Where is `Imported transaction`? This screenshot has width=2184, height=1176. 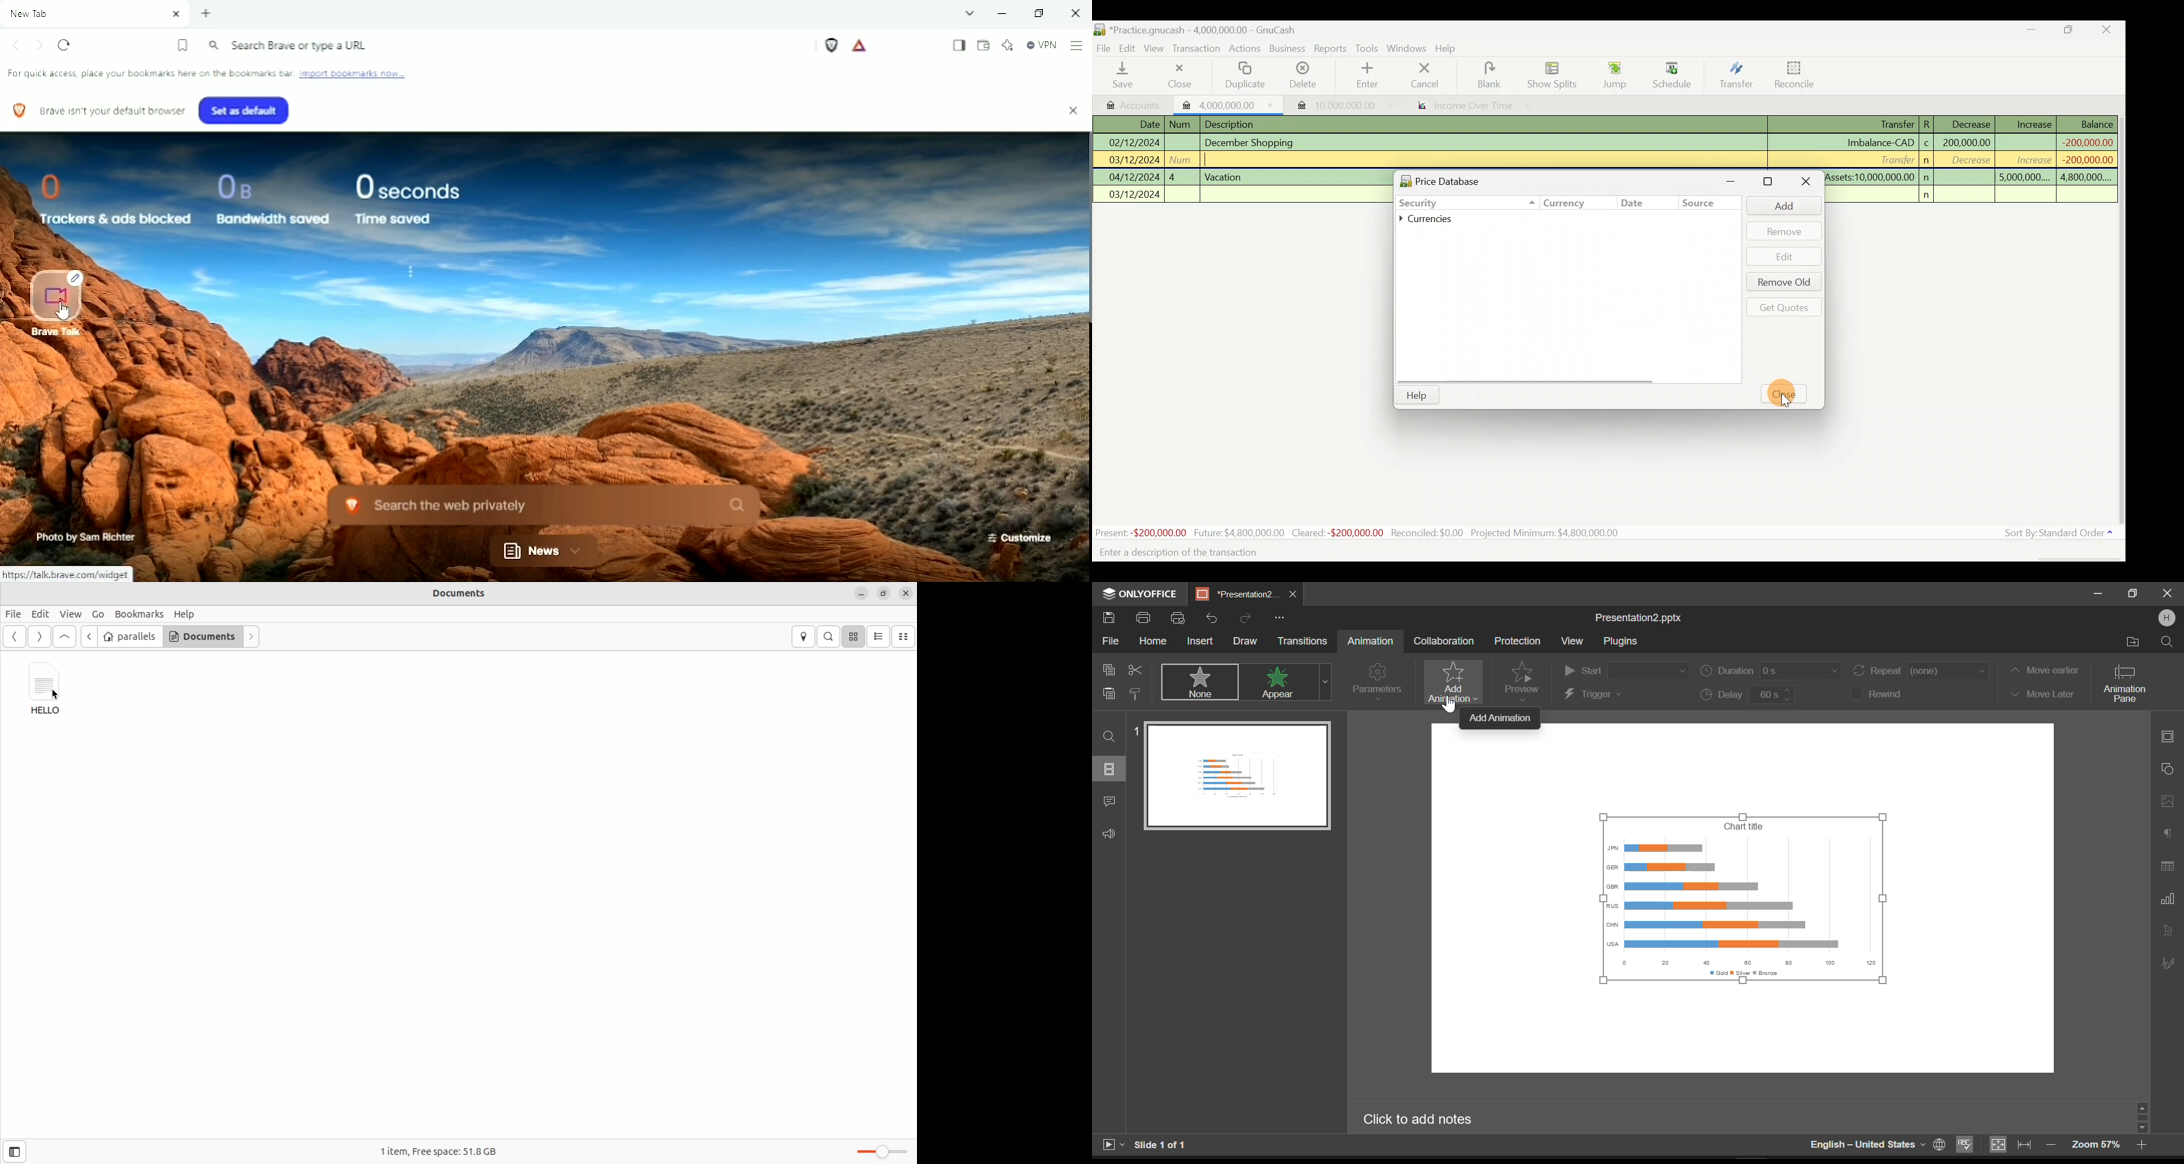
Imported transaction is located at coordinates (1224, 103).